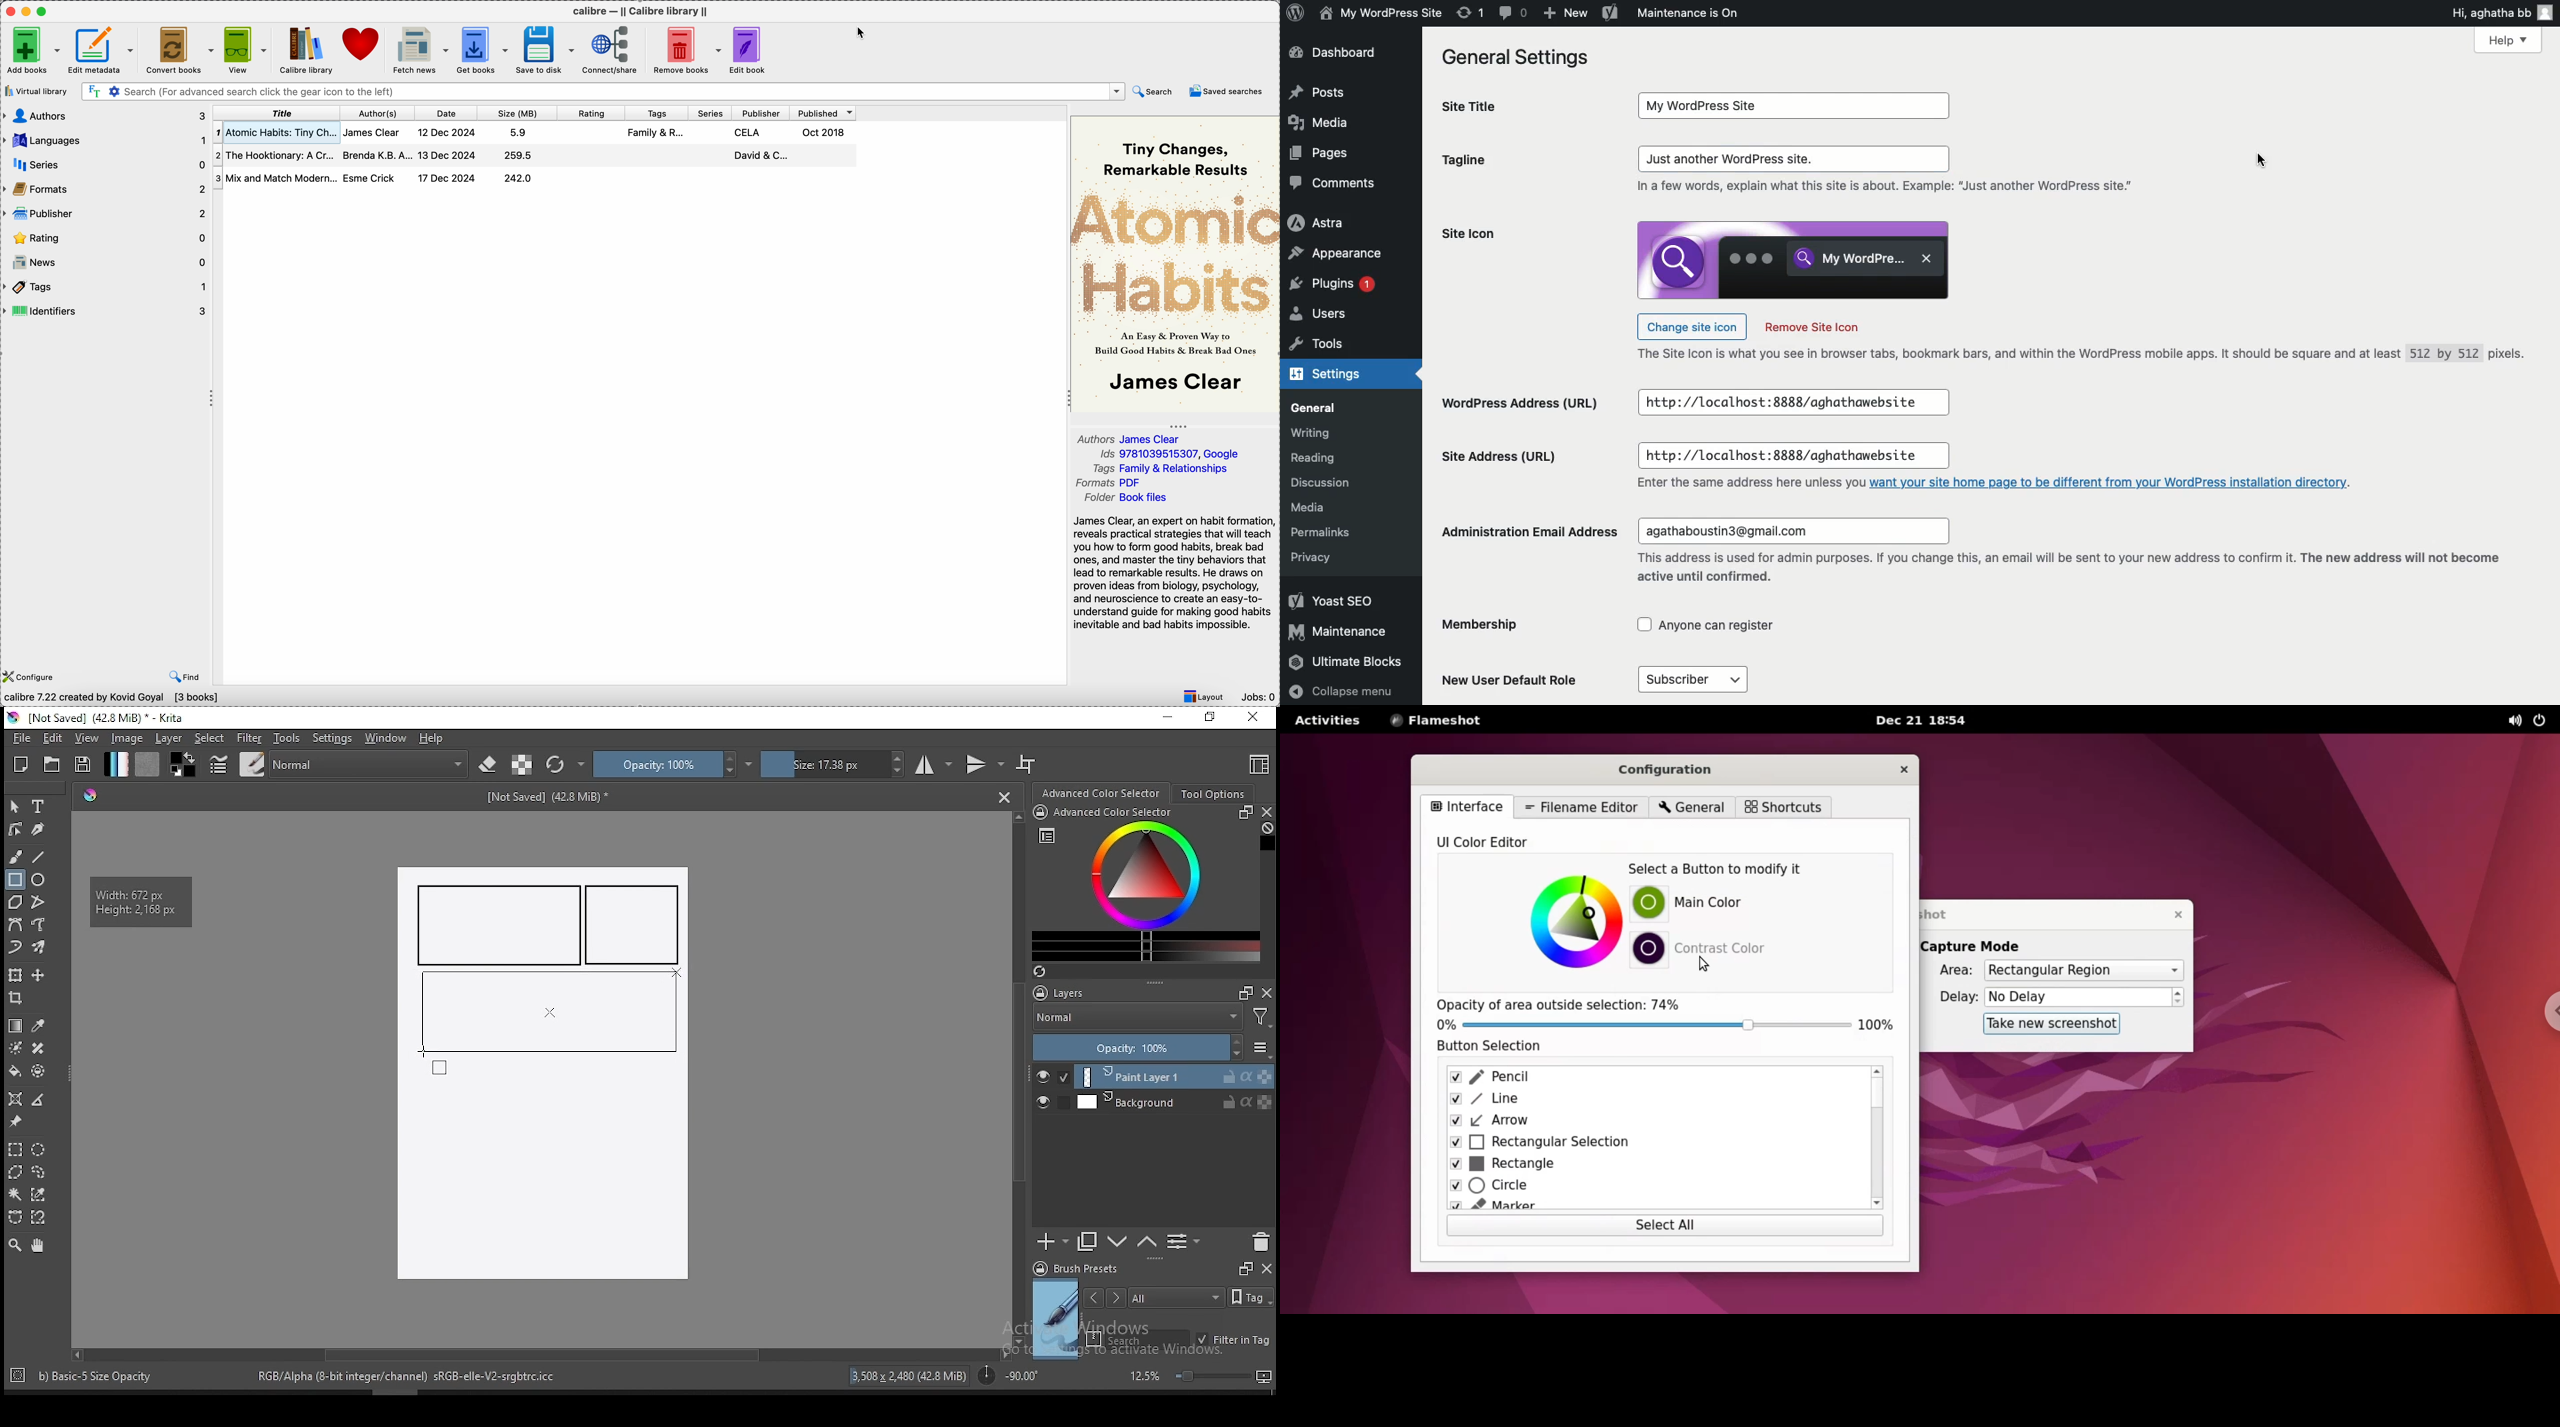  Describe the element at coordinates (170, 738) in the screenshot. I see `layer` at that location.